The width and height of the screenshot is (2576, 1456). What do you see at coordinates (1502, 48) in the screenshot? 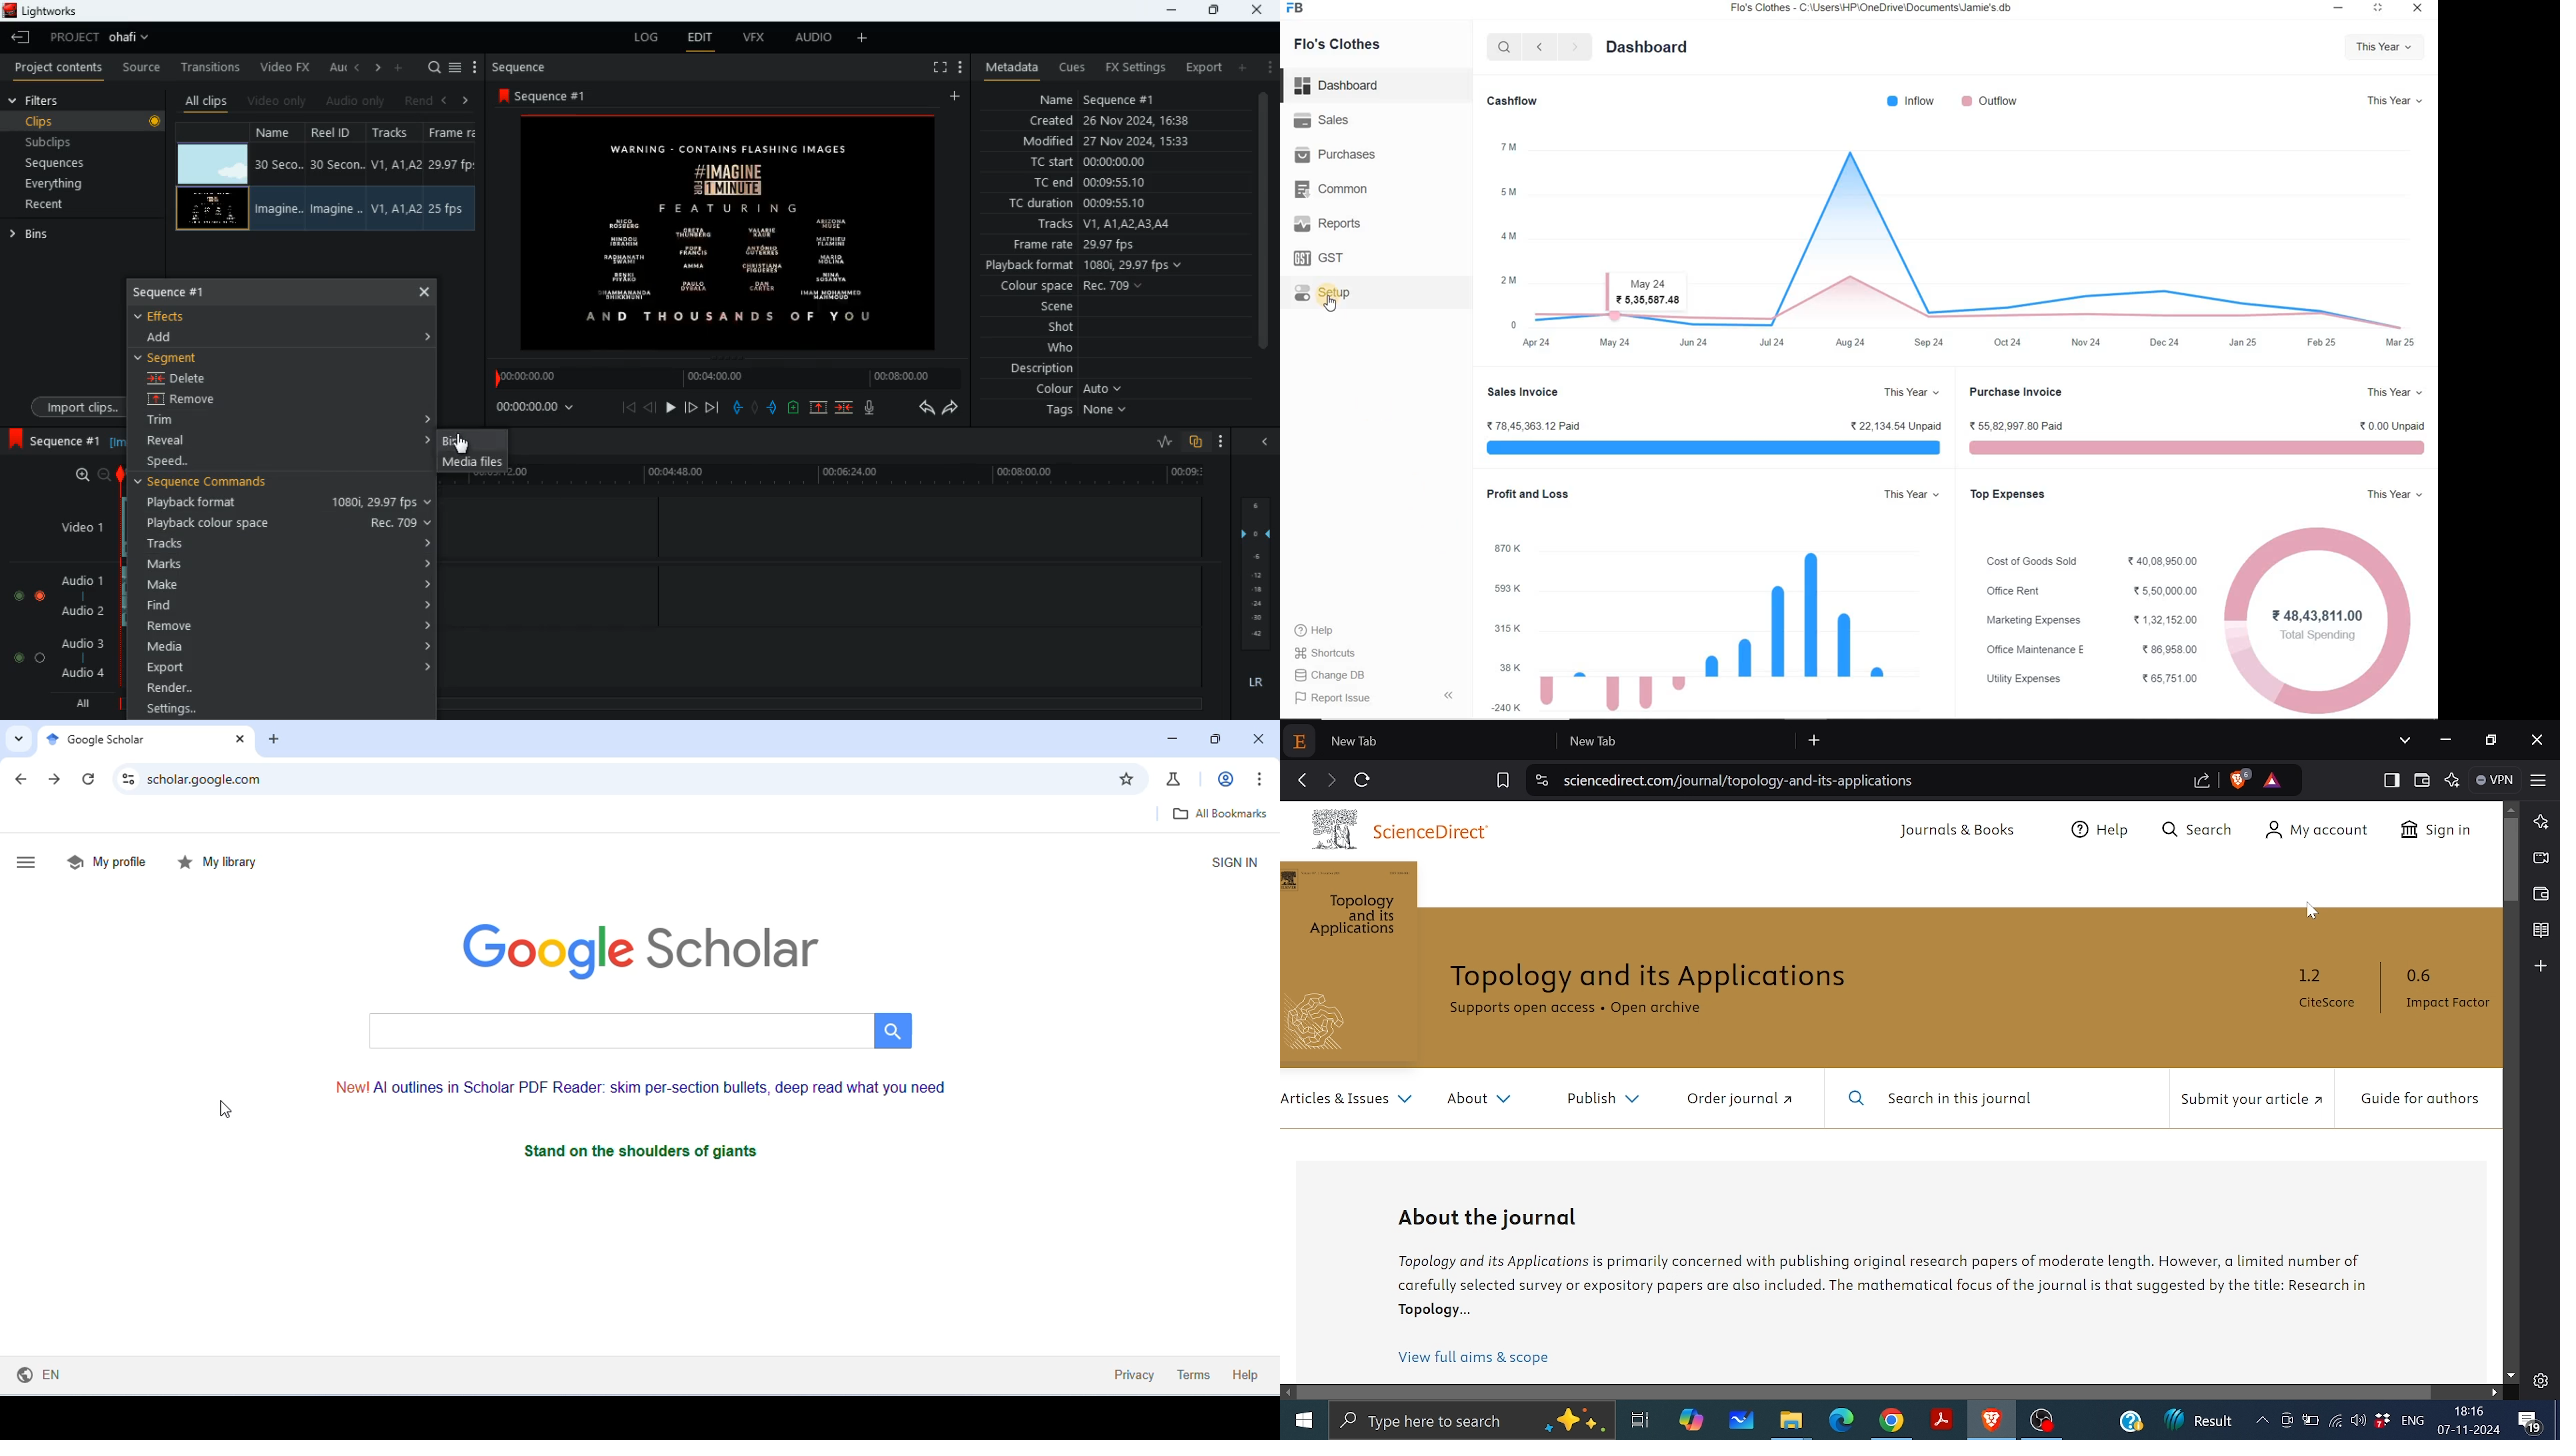
I see `search` at bounding box center [1502, 48].